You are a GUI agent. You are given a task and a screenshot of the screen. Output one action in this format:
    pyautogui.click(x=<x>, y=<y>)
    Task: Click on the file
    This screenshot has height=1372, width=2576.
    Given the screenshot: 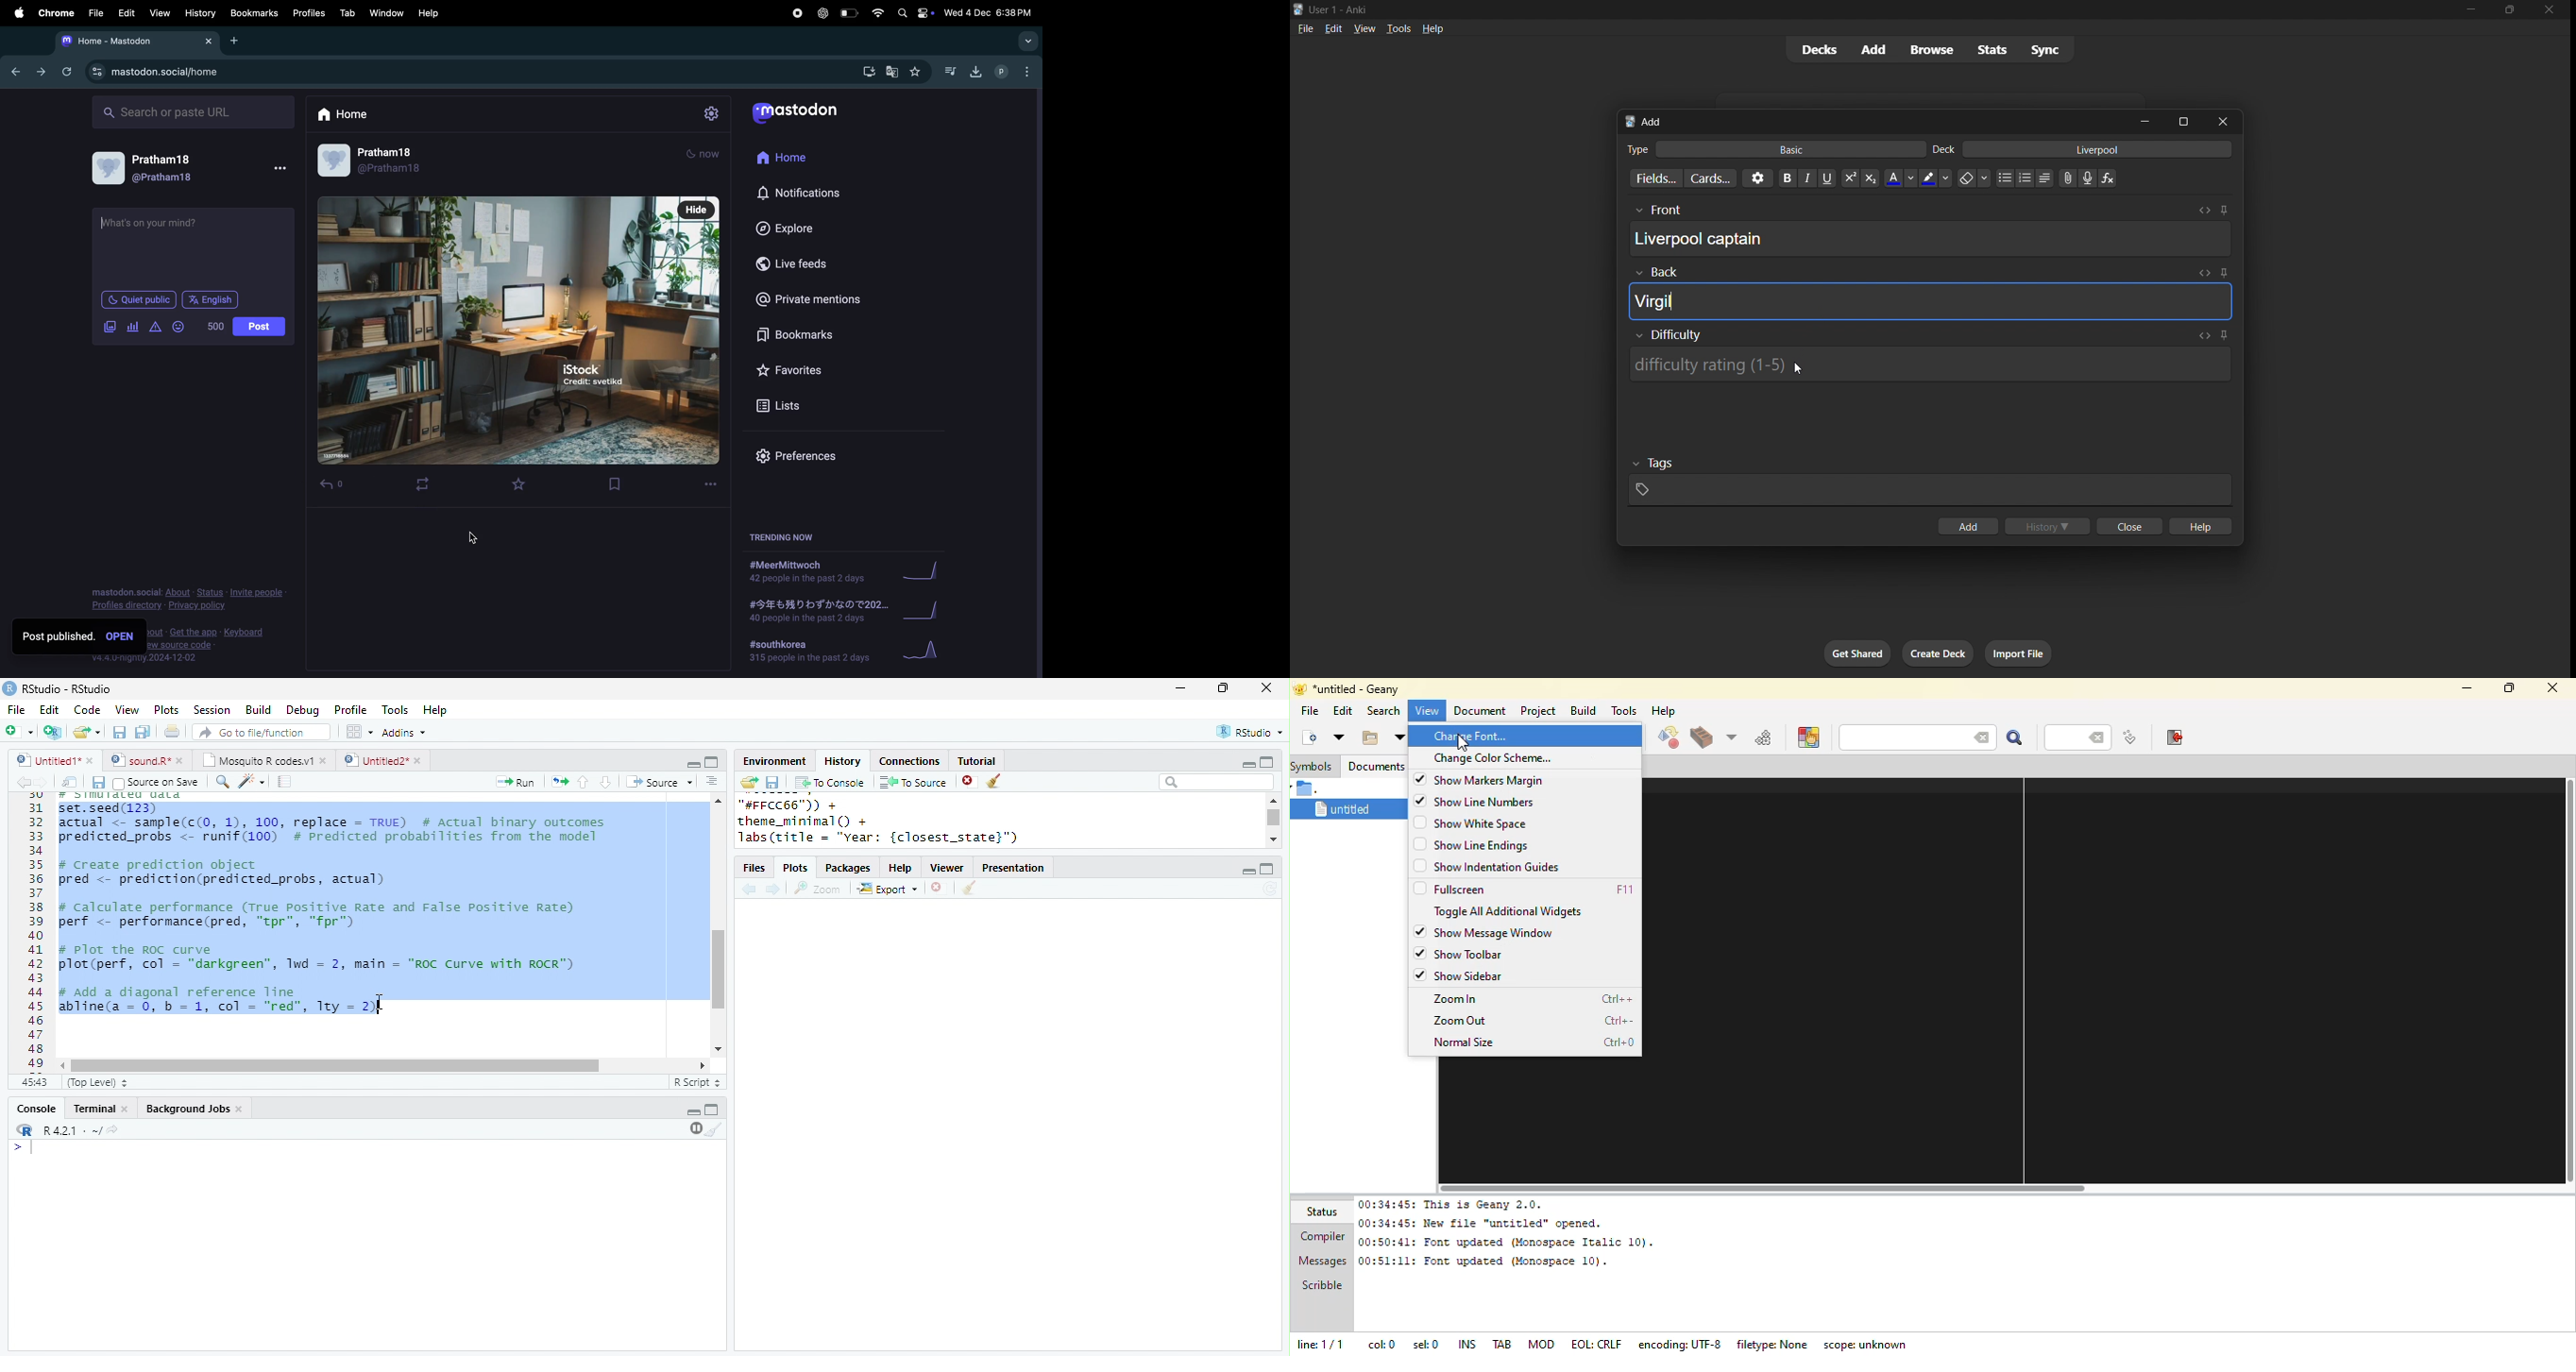 What is the action you would take?
    pyautogui.click(x=95, y=11)
    